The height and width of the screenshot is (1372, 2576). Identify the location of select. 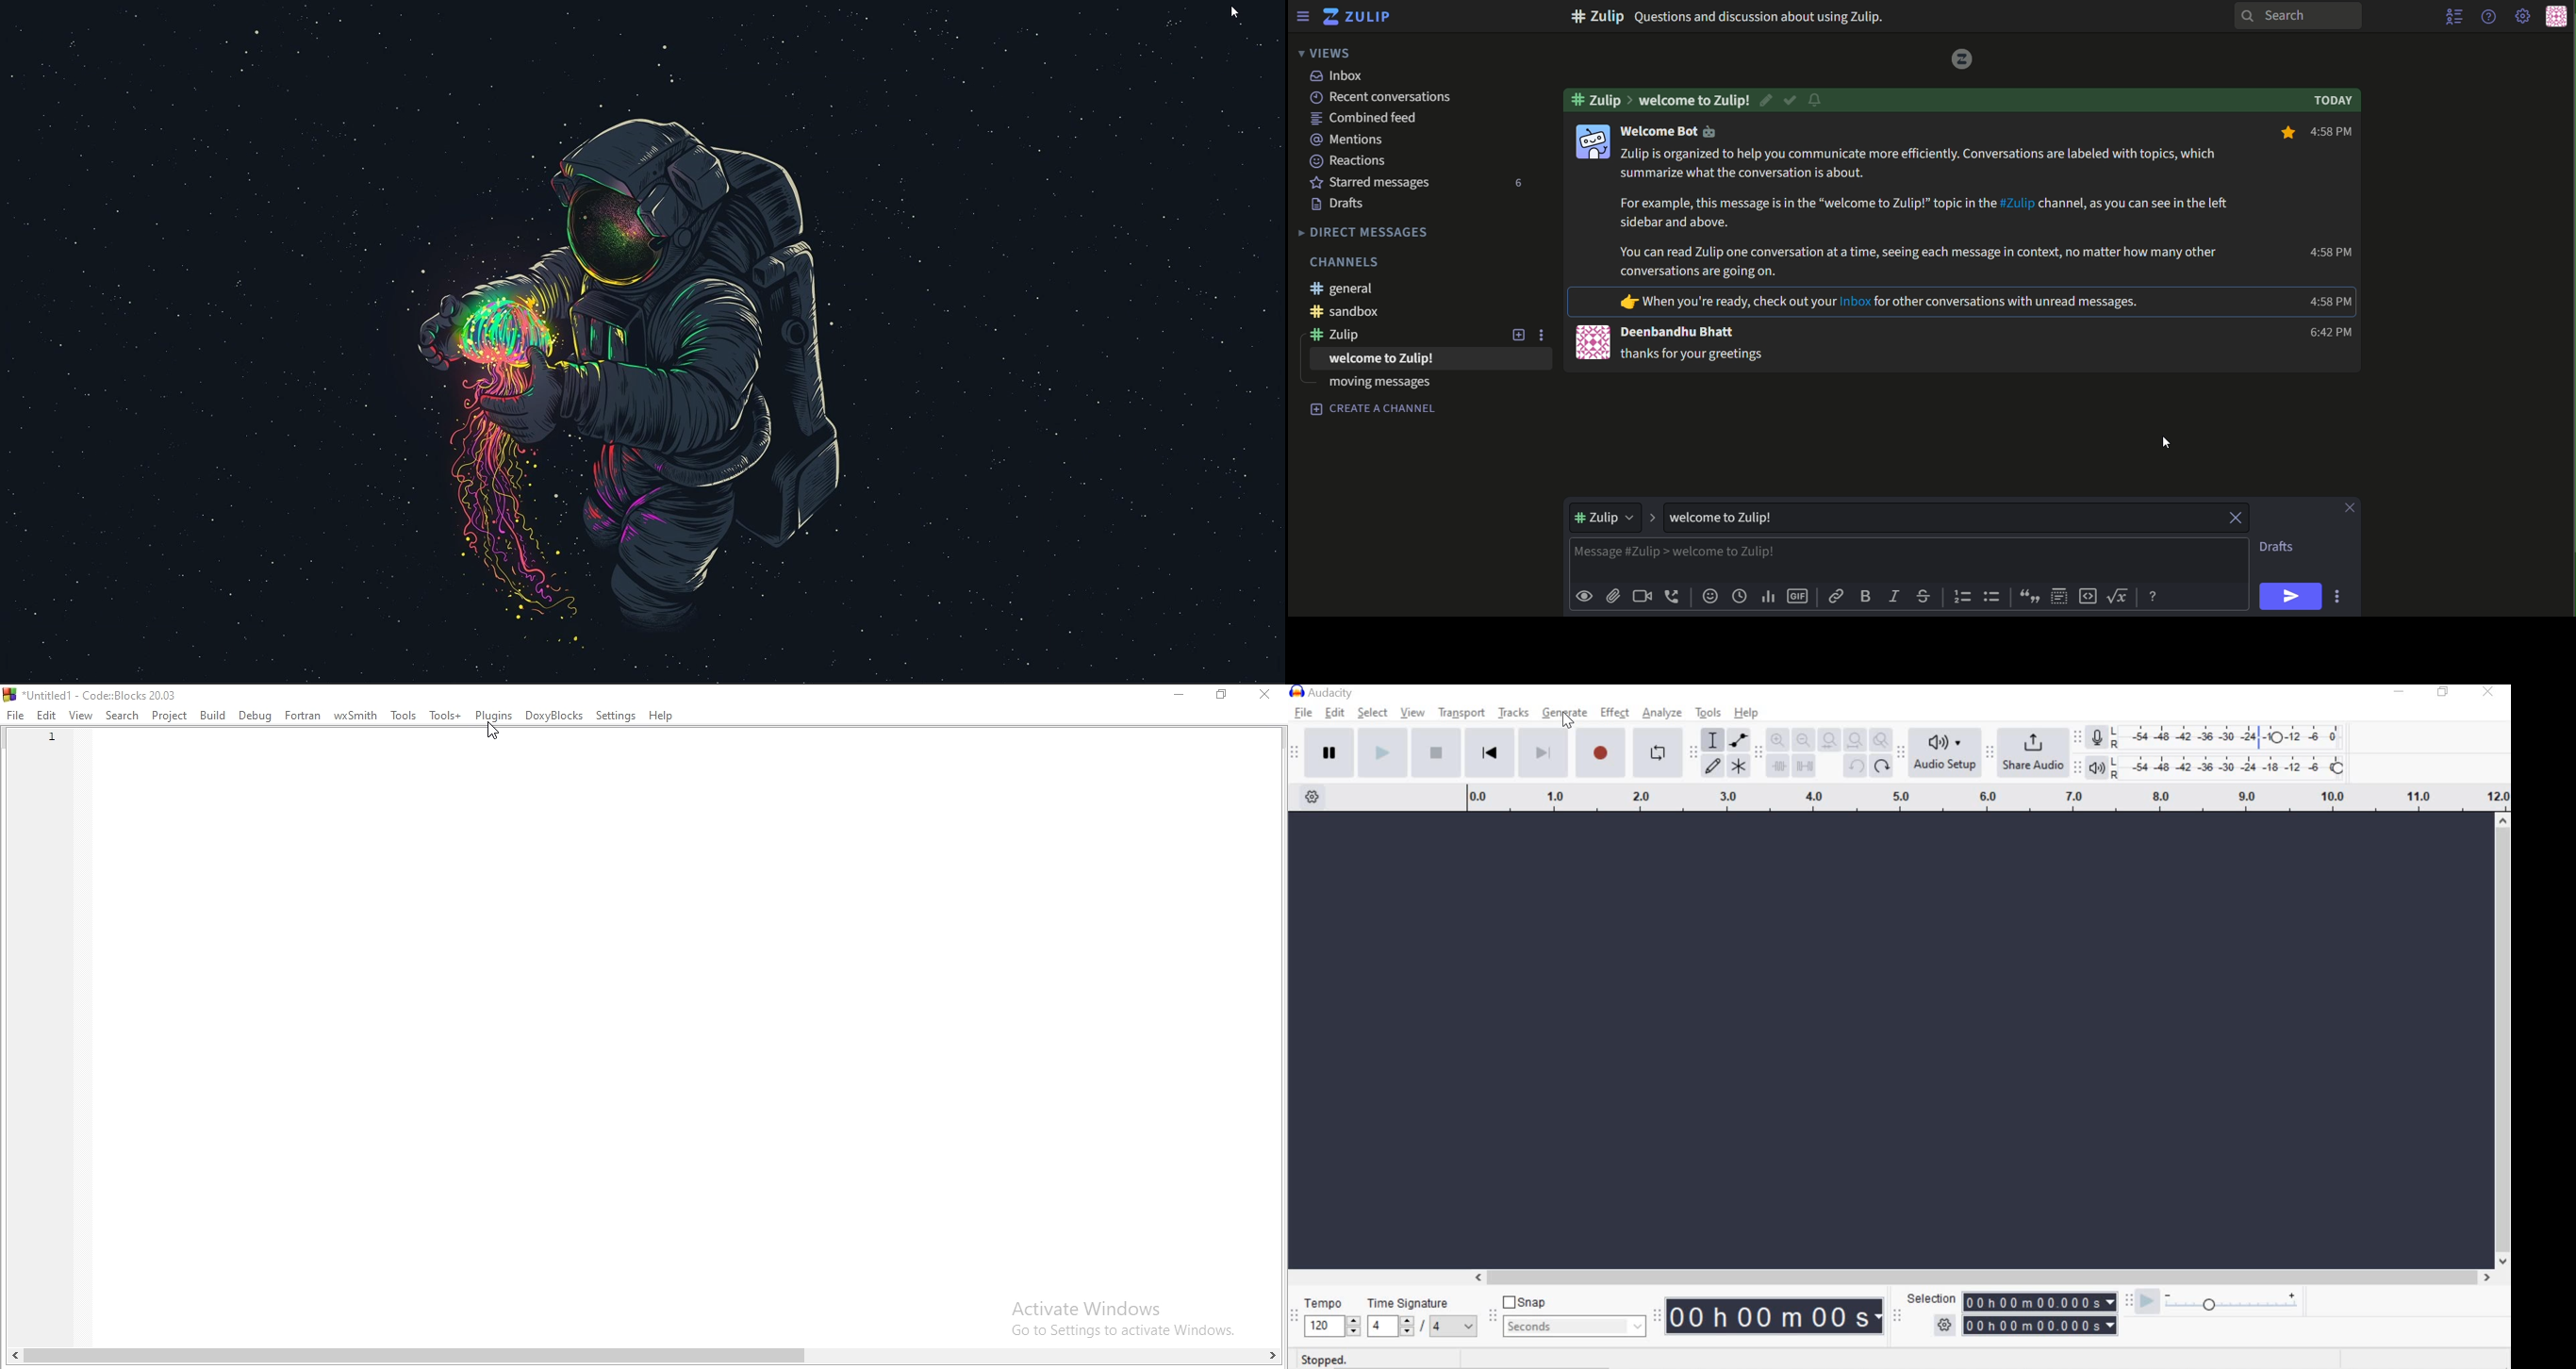
(1373, 713).